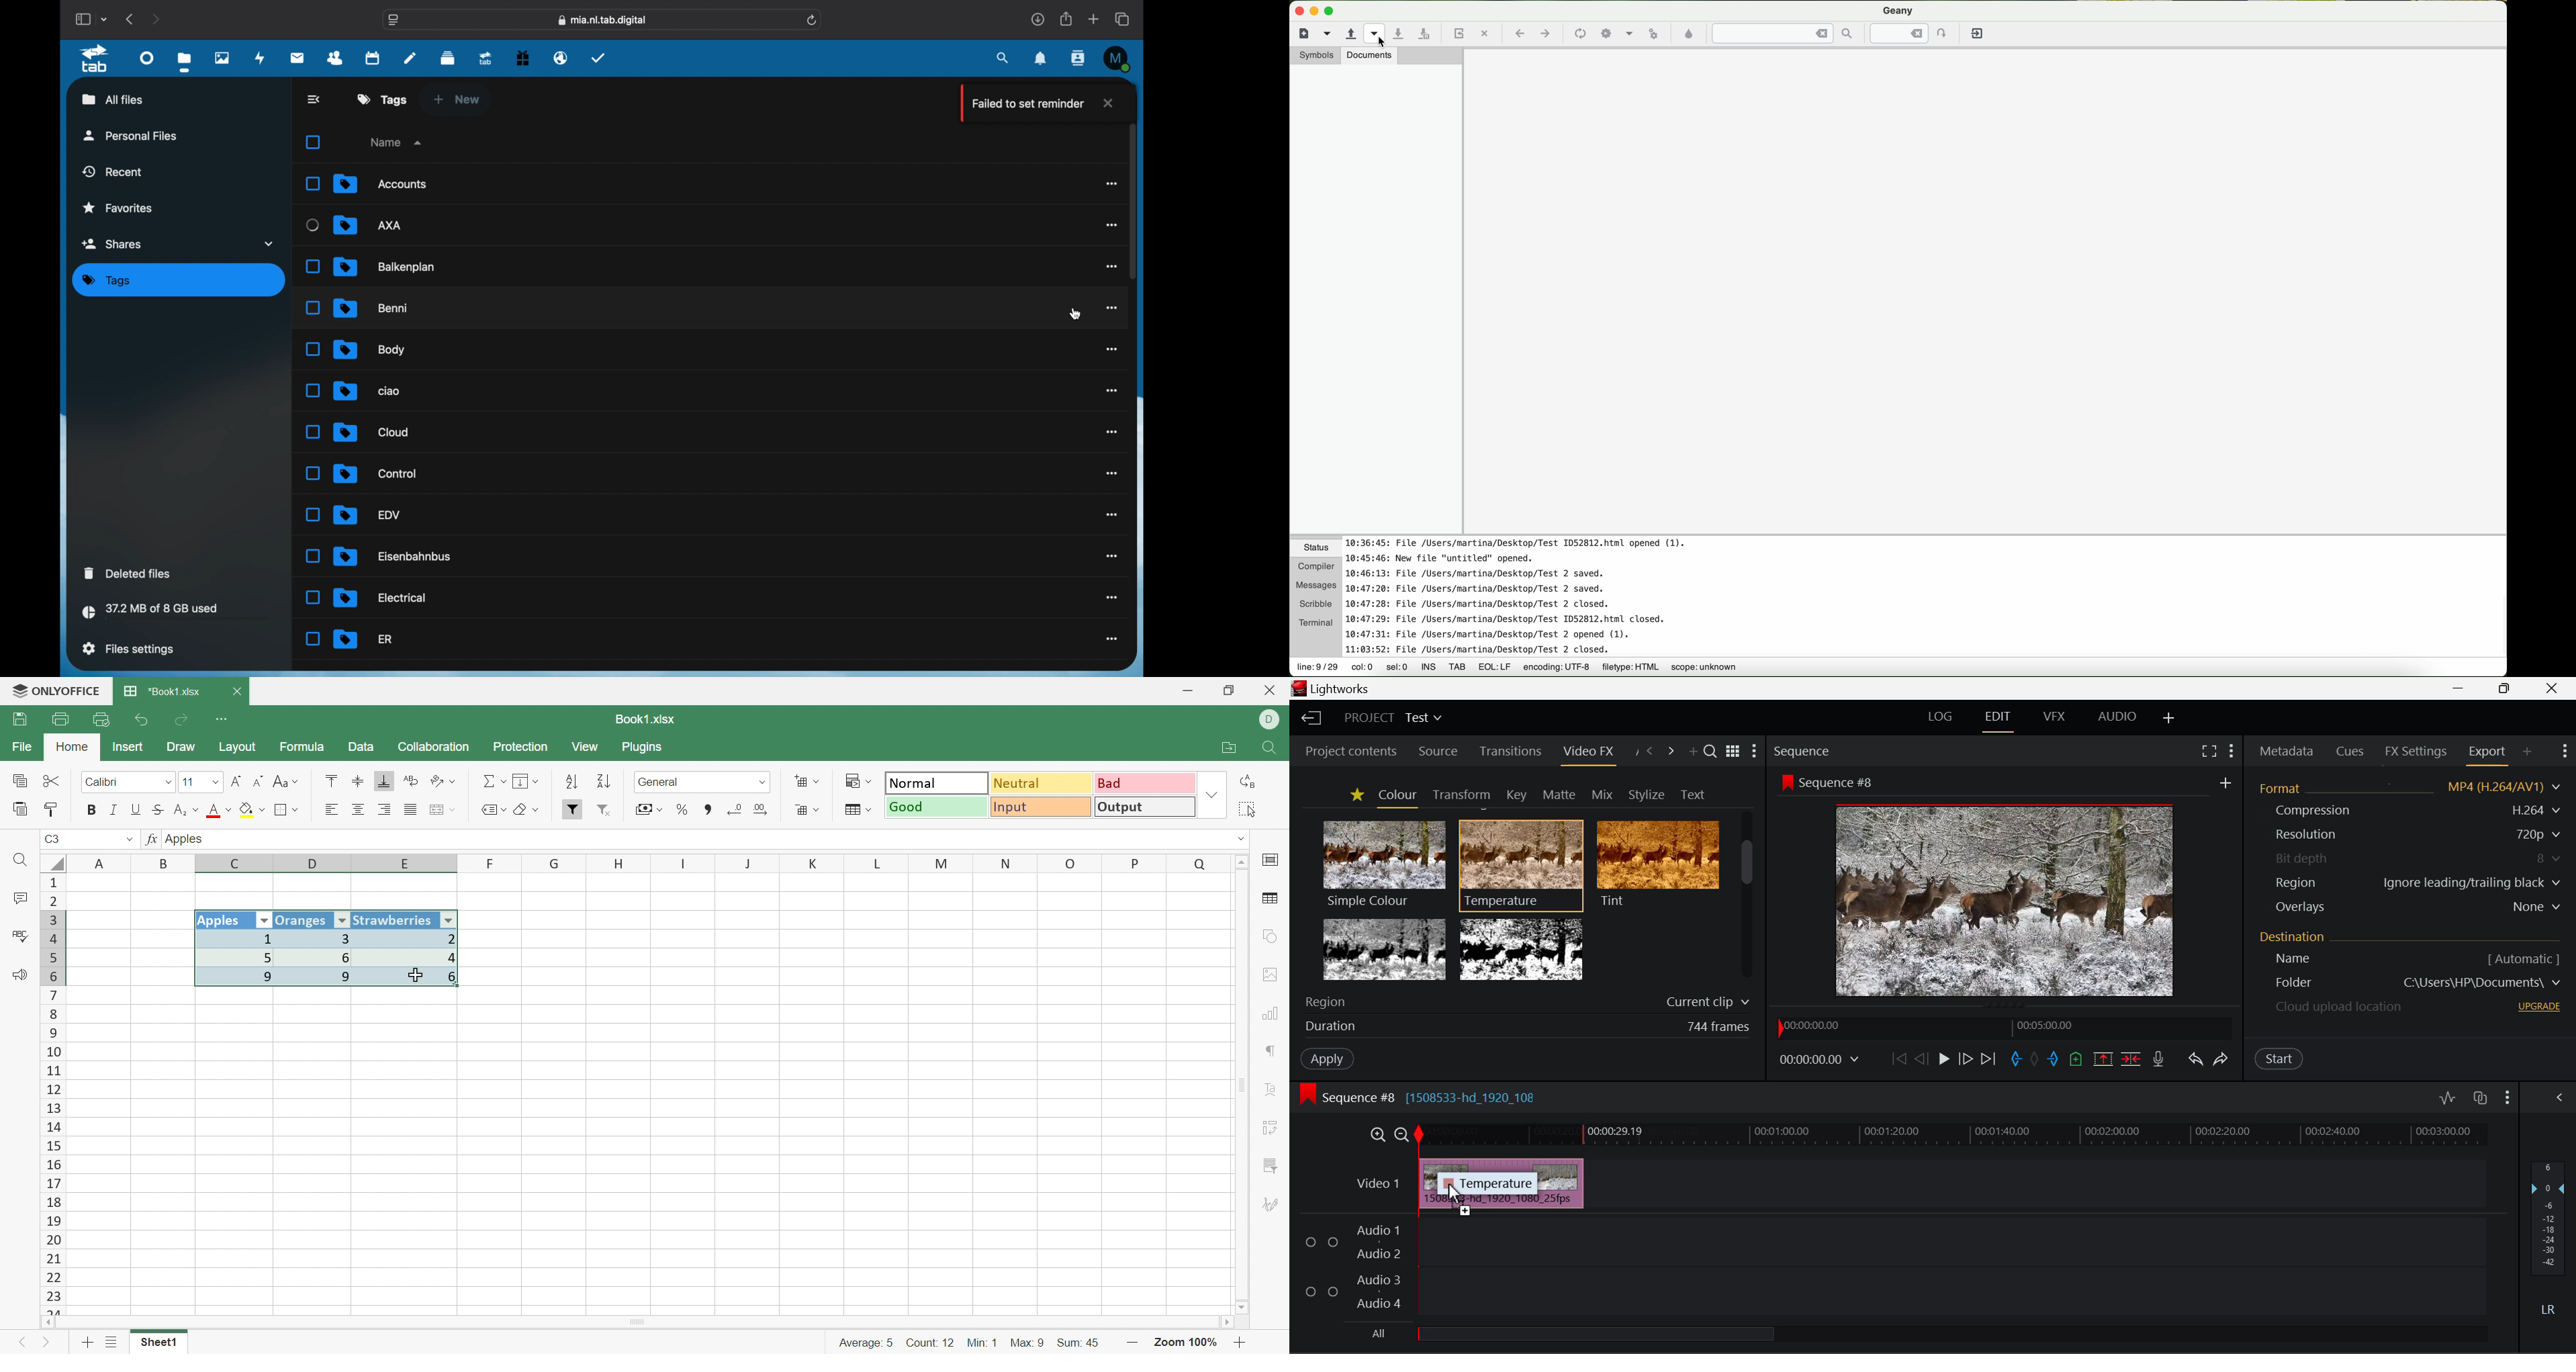 The image size is (2576, 1372). I want to click on 1, so click(233, 939).